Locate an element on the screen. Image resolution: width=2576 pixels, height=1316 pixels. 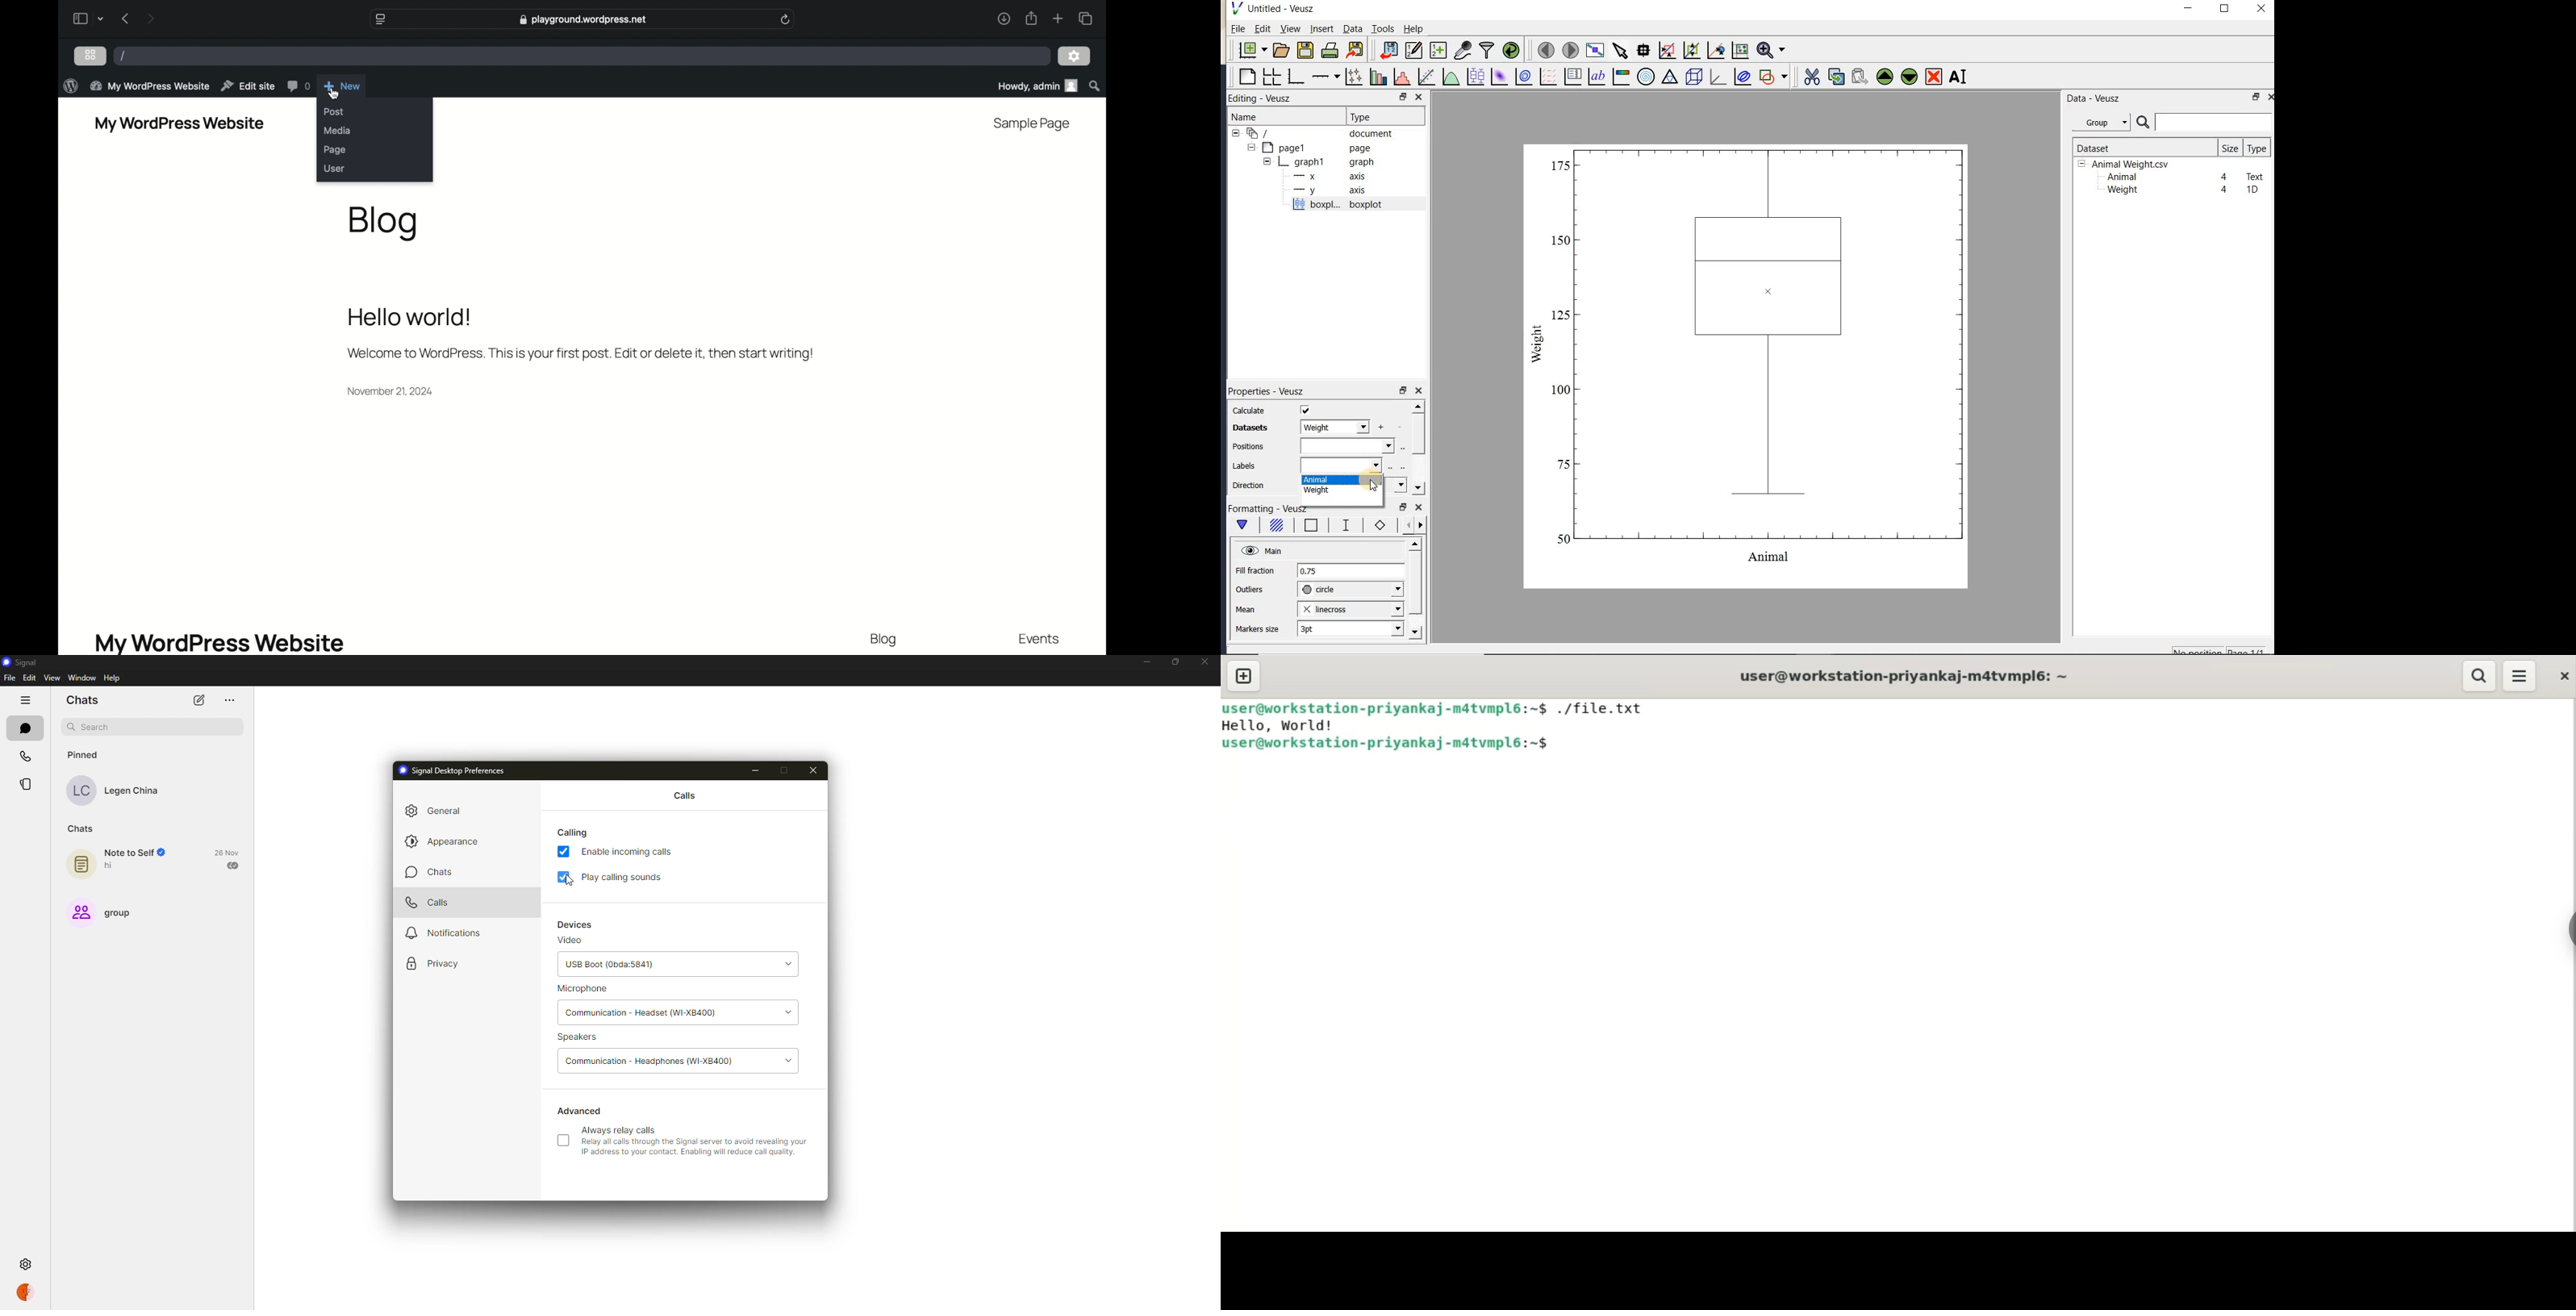
whisker line is located at coordinates (1344, 525).